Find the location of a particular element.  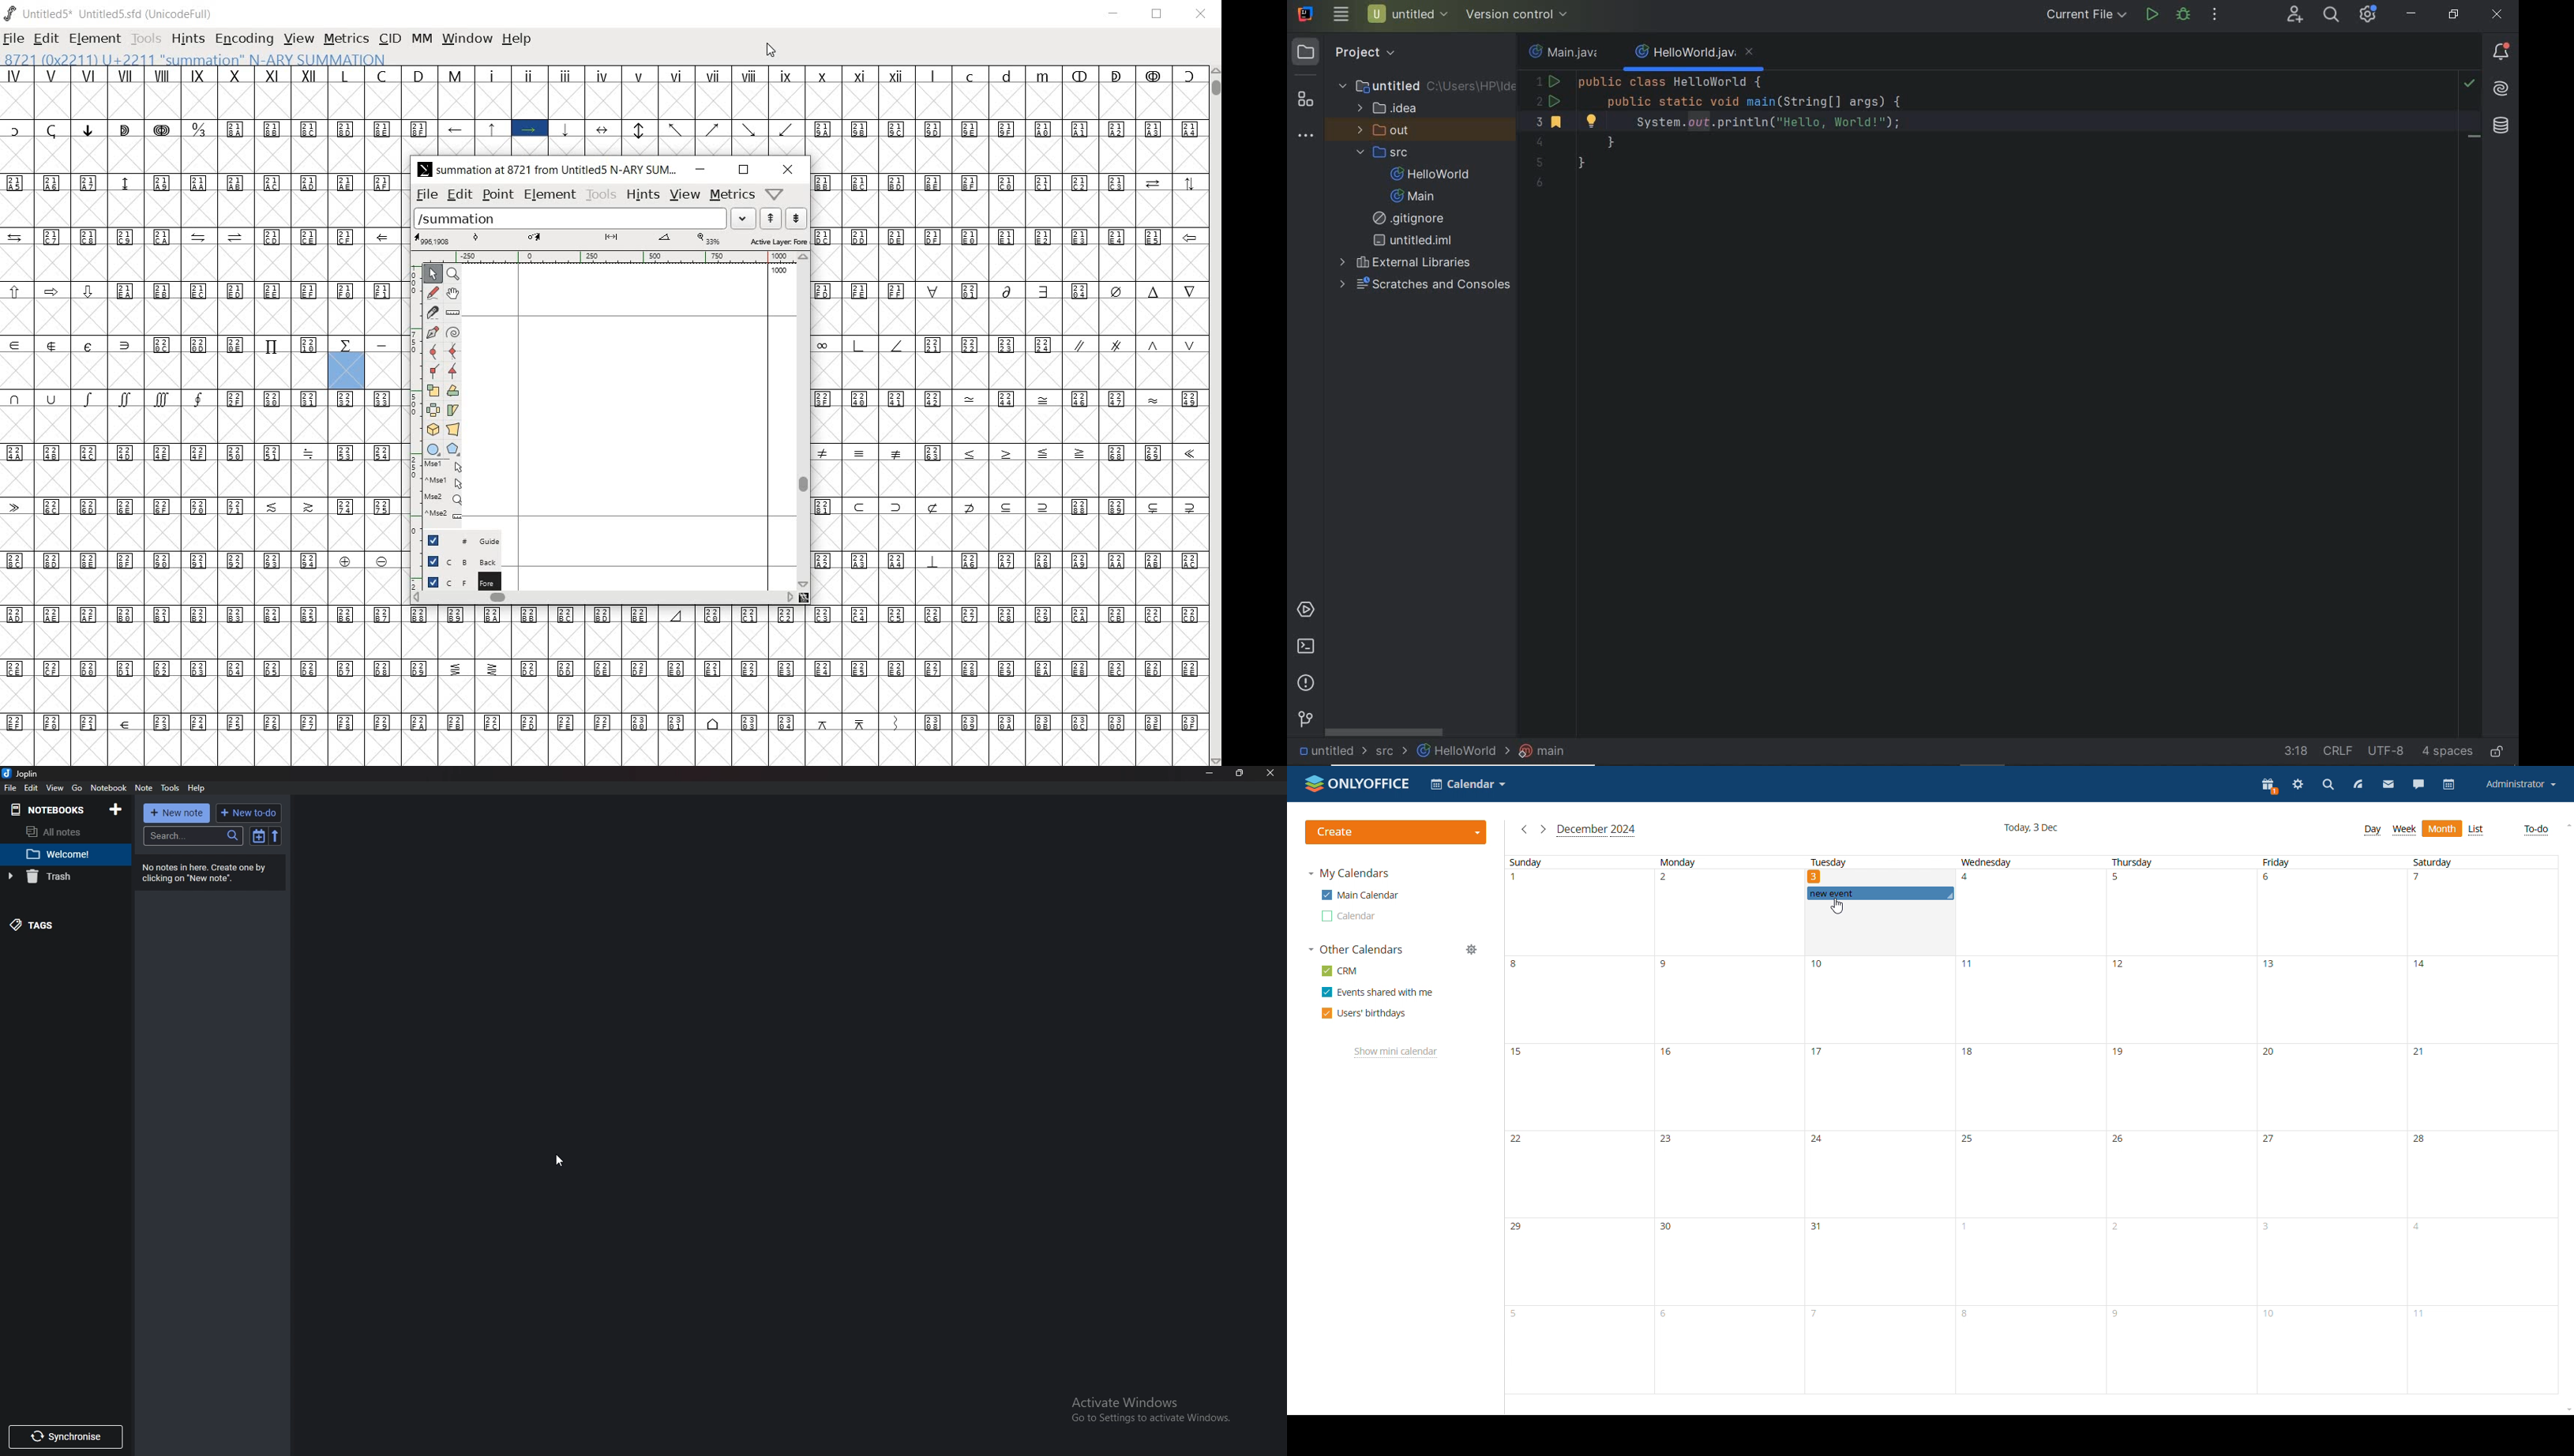

joplin is located at coordinates (22, 773).